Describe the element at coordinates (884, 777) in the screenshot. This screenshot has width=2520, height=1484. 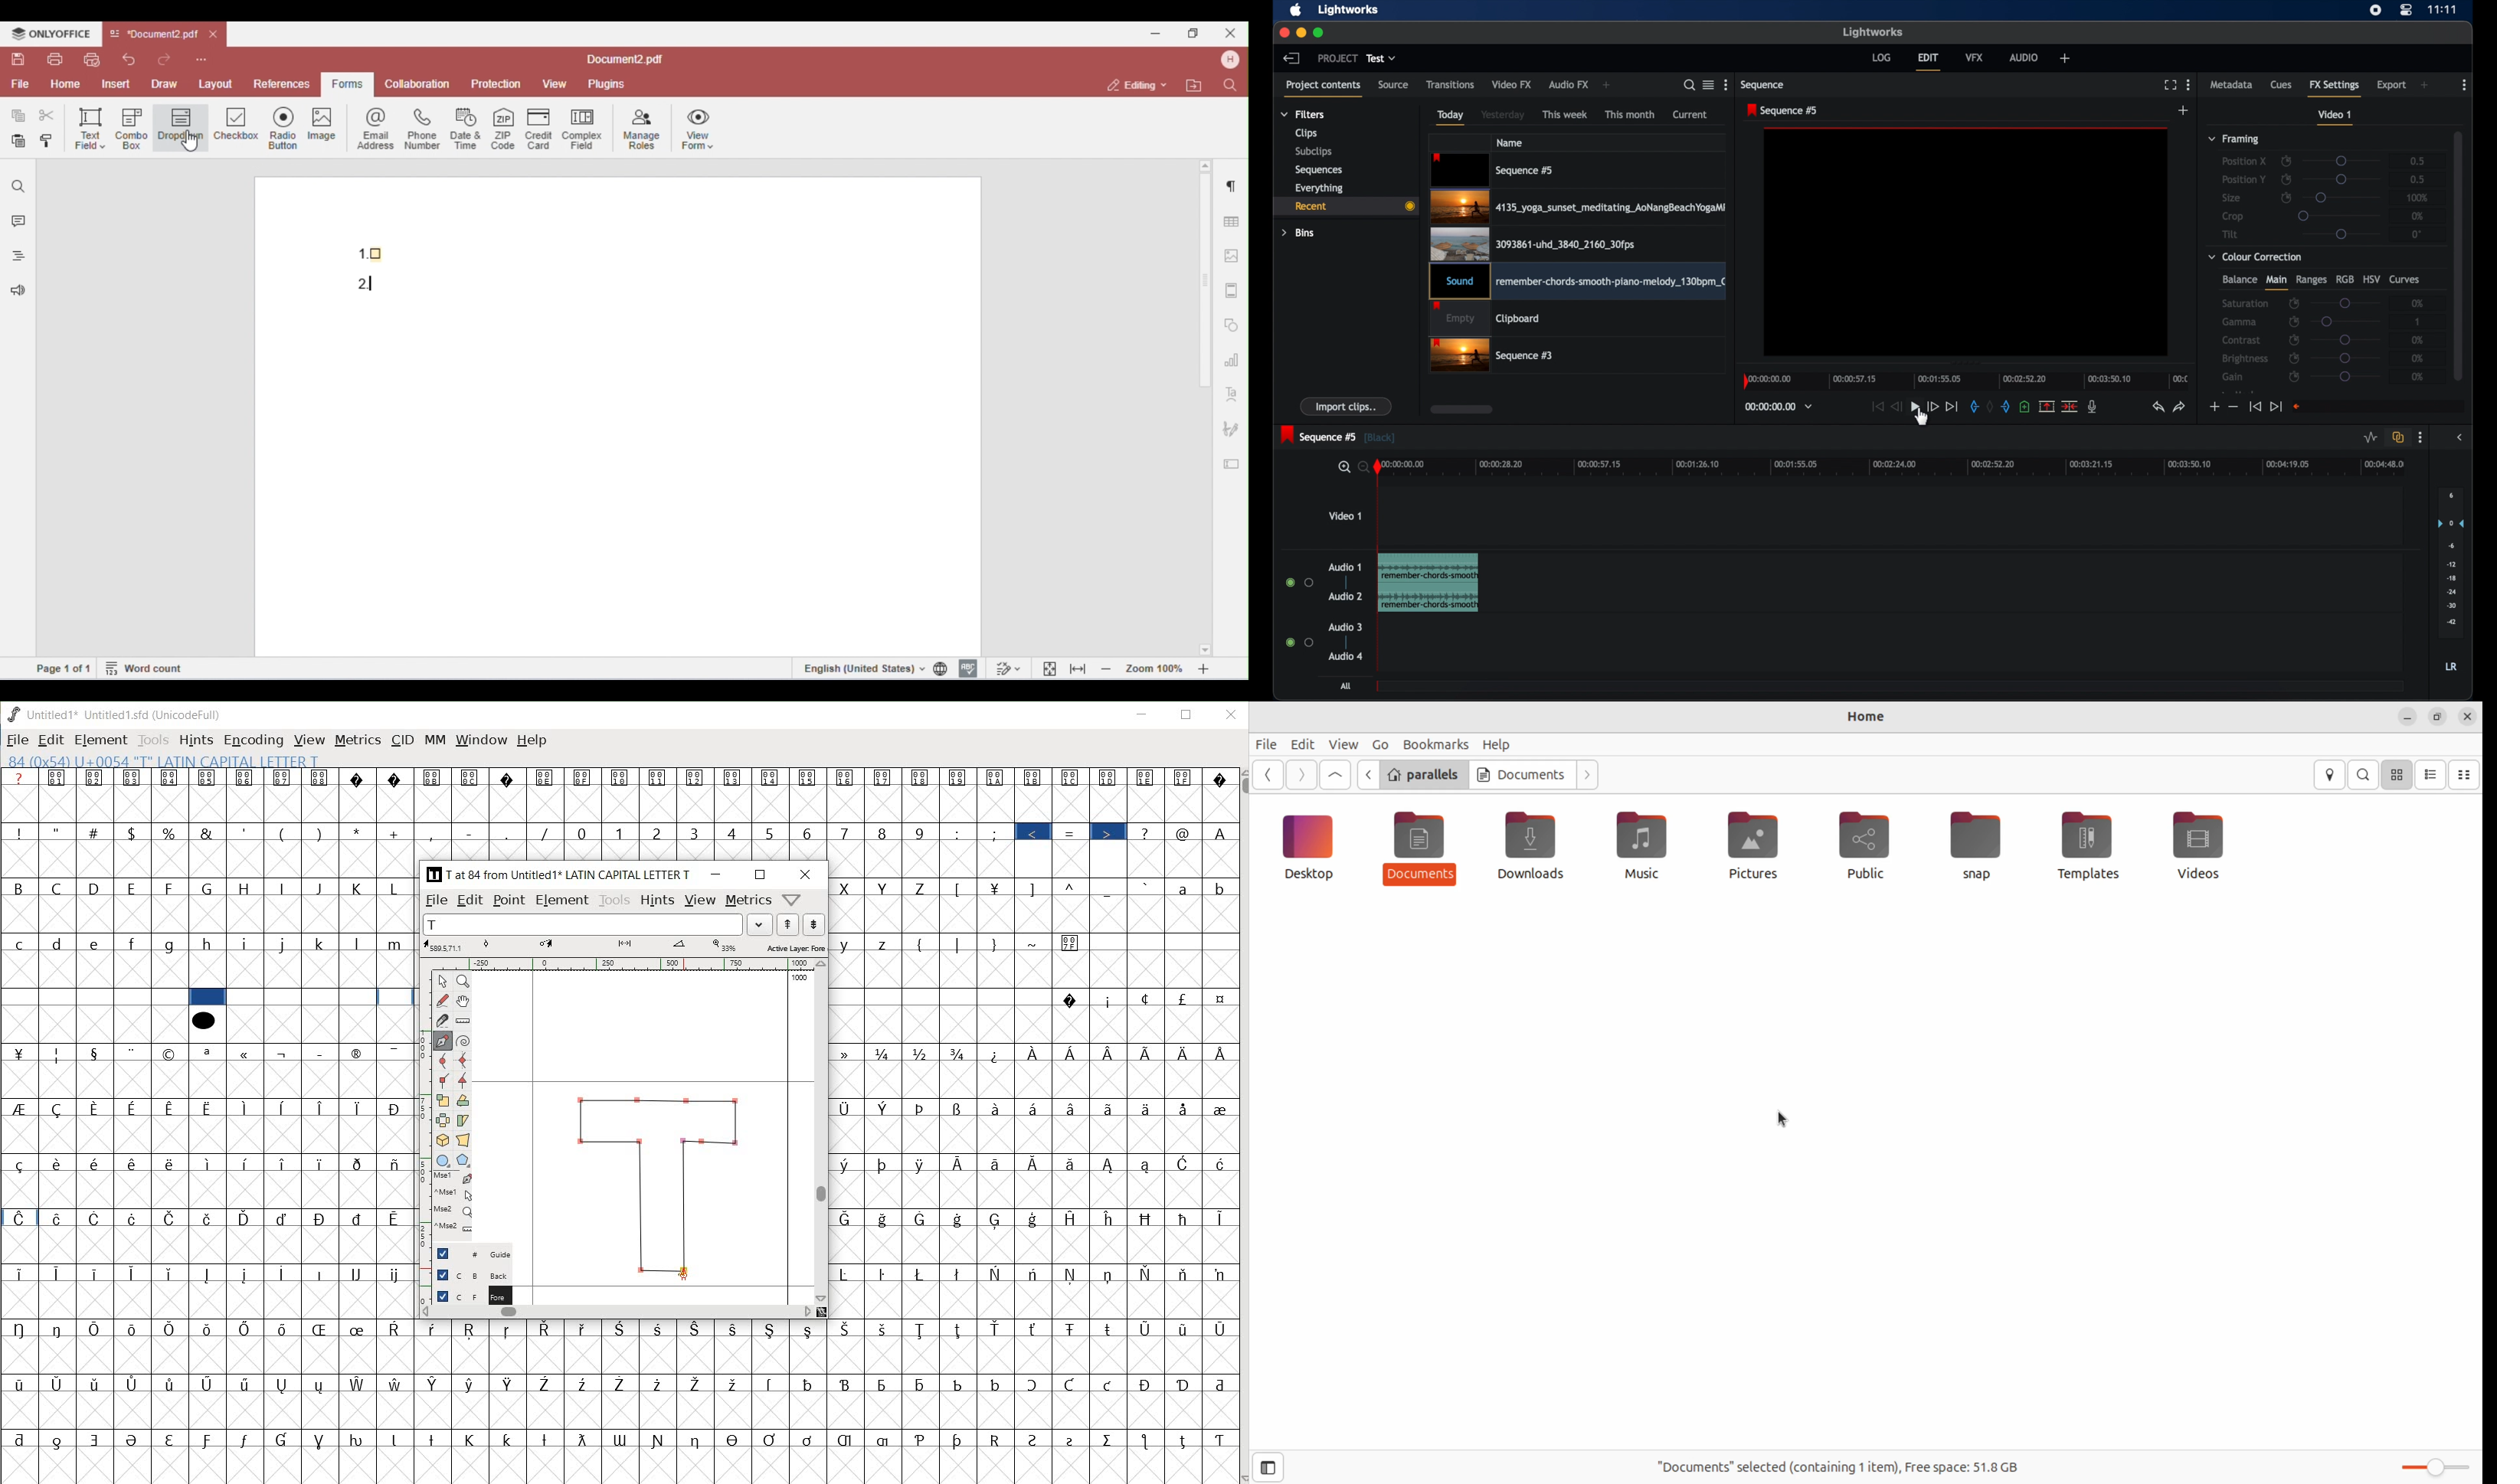
I see `Symbol` at that location.